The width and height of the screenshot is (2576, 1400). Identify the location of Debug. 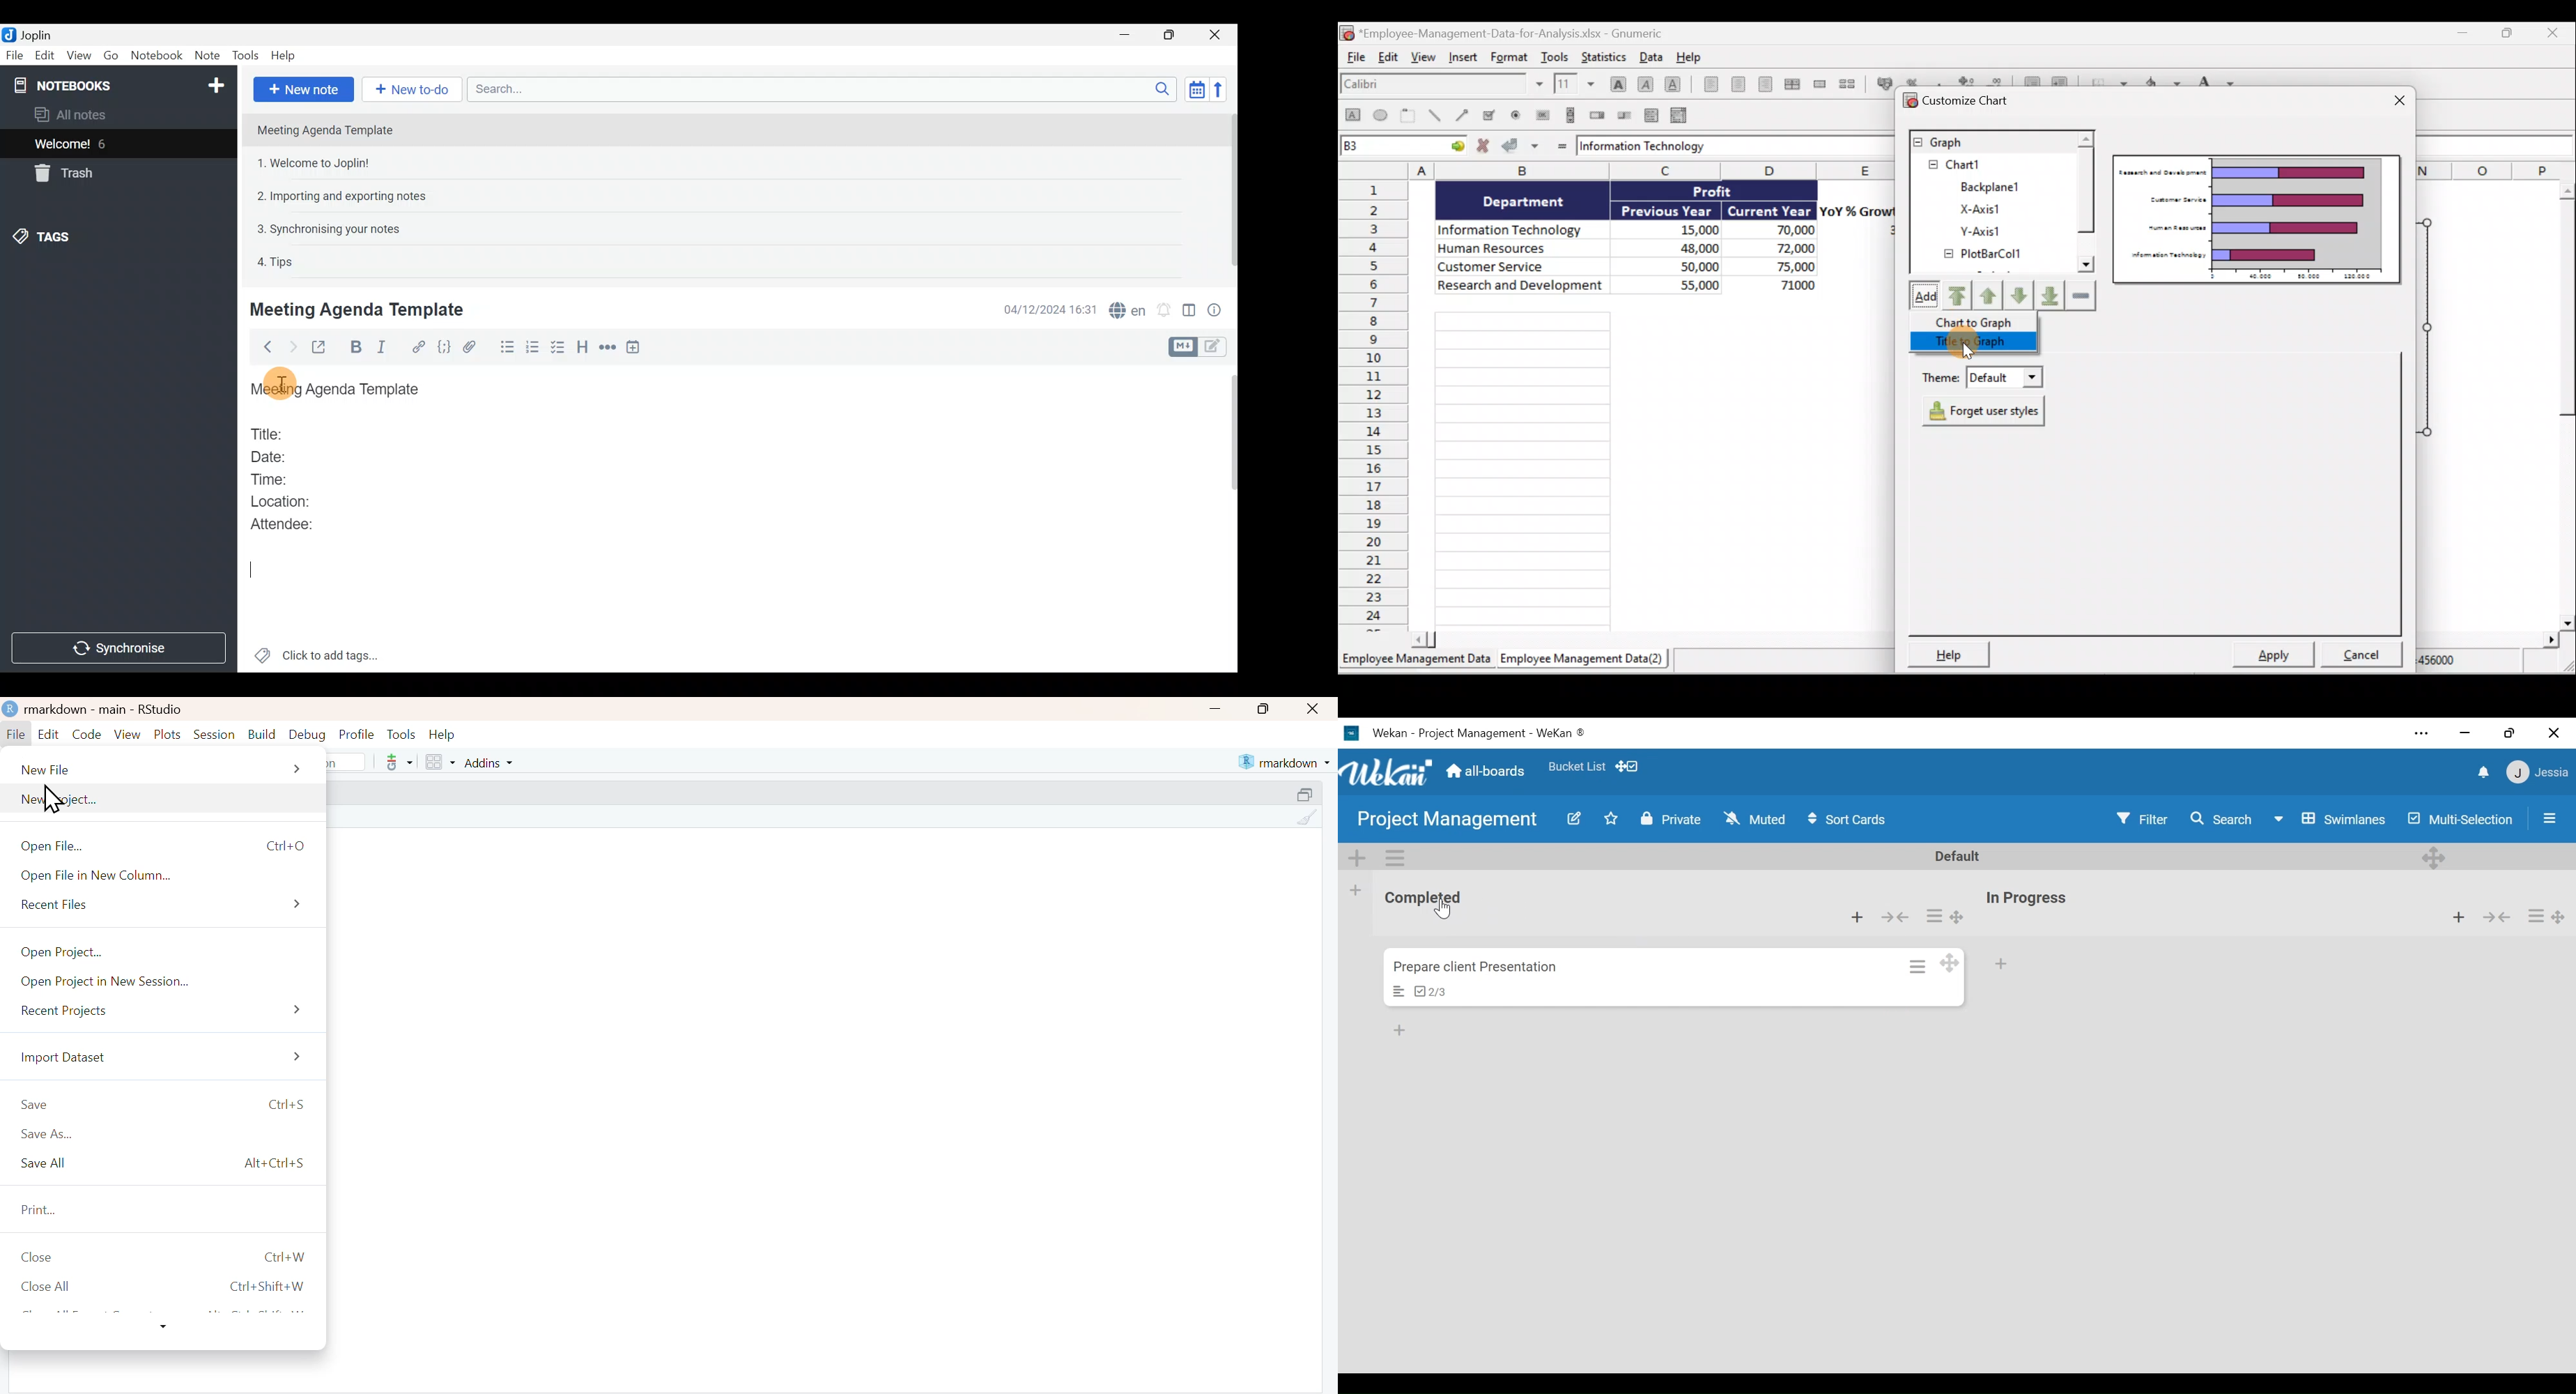
(307, 735).